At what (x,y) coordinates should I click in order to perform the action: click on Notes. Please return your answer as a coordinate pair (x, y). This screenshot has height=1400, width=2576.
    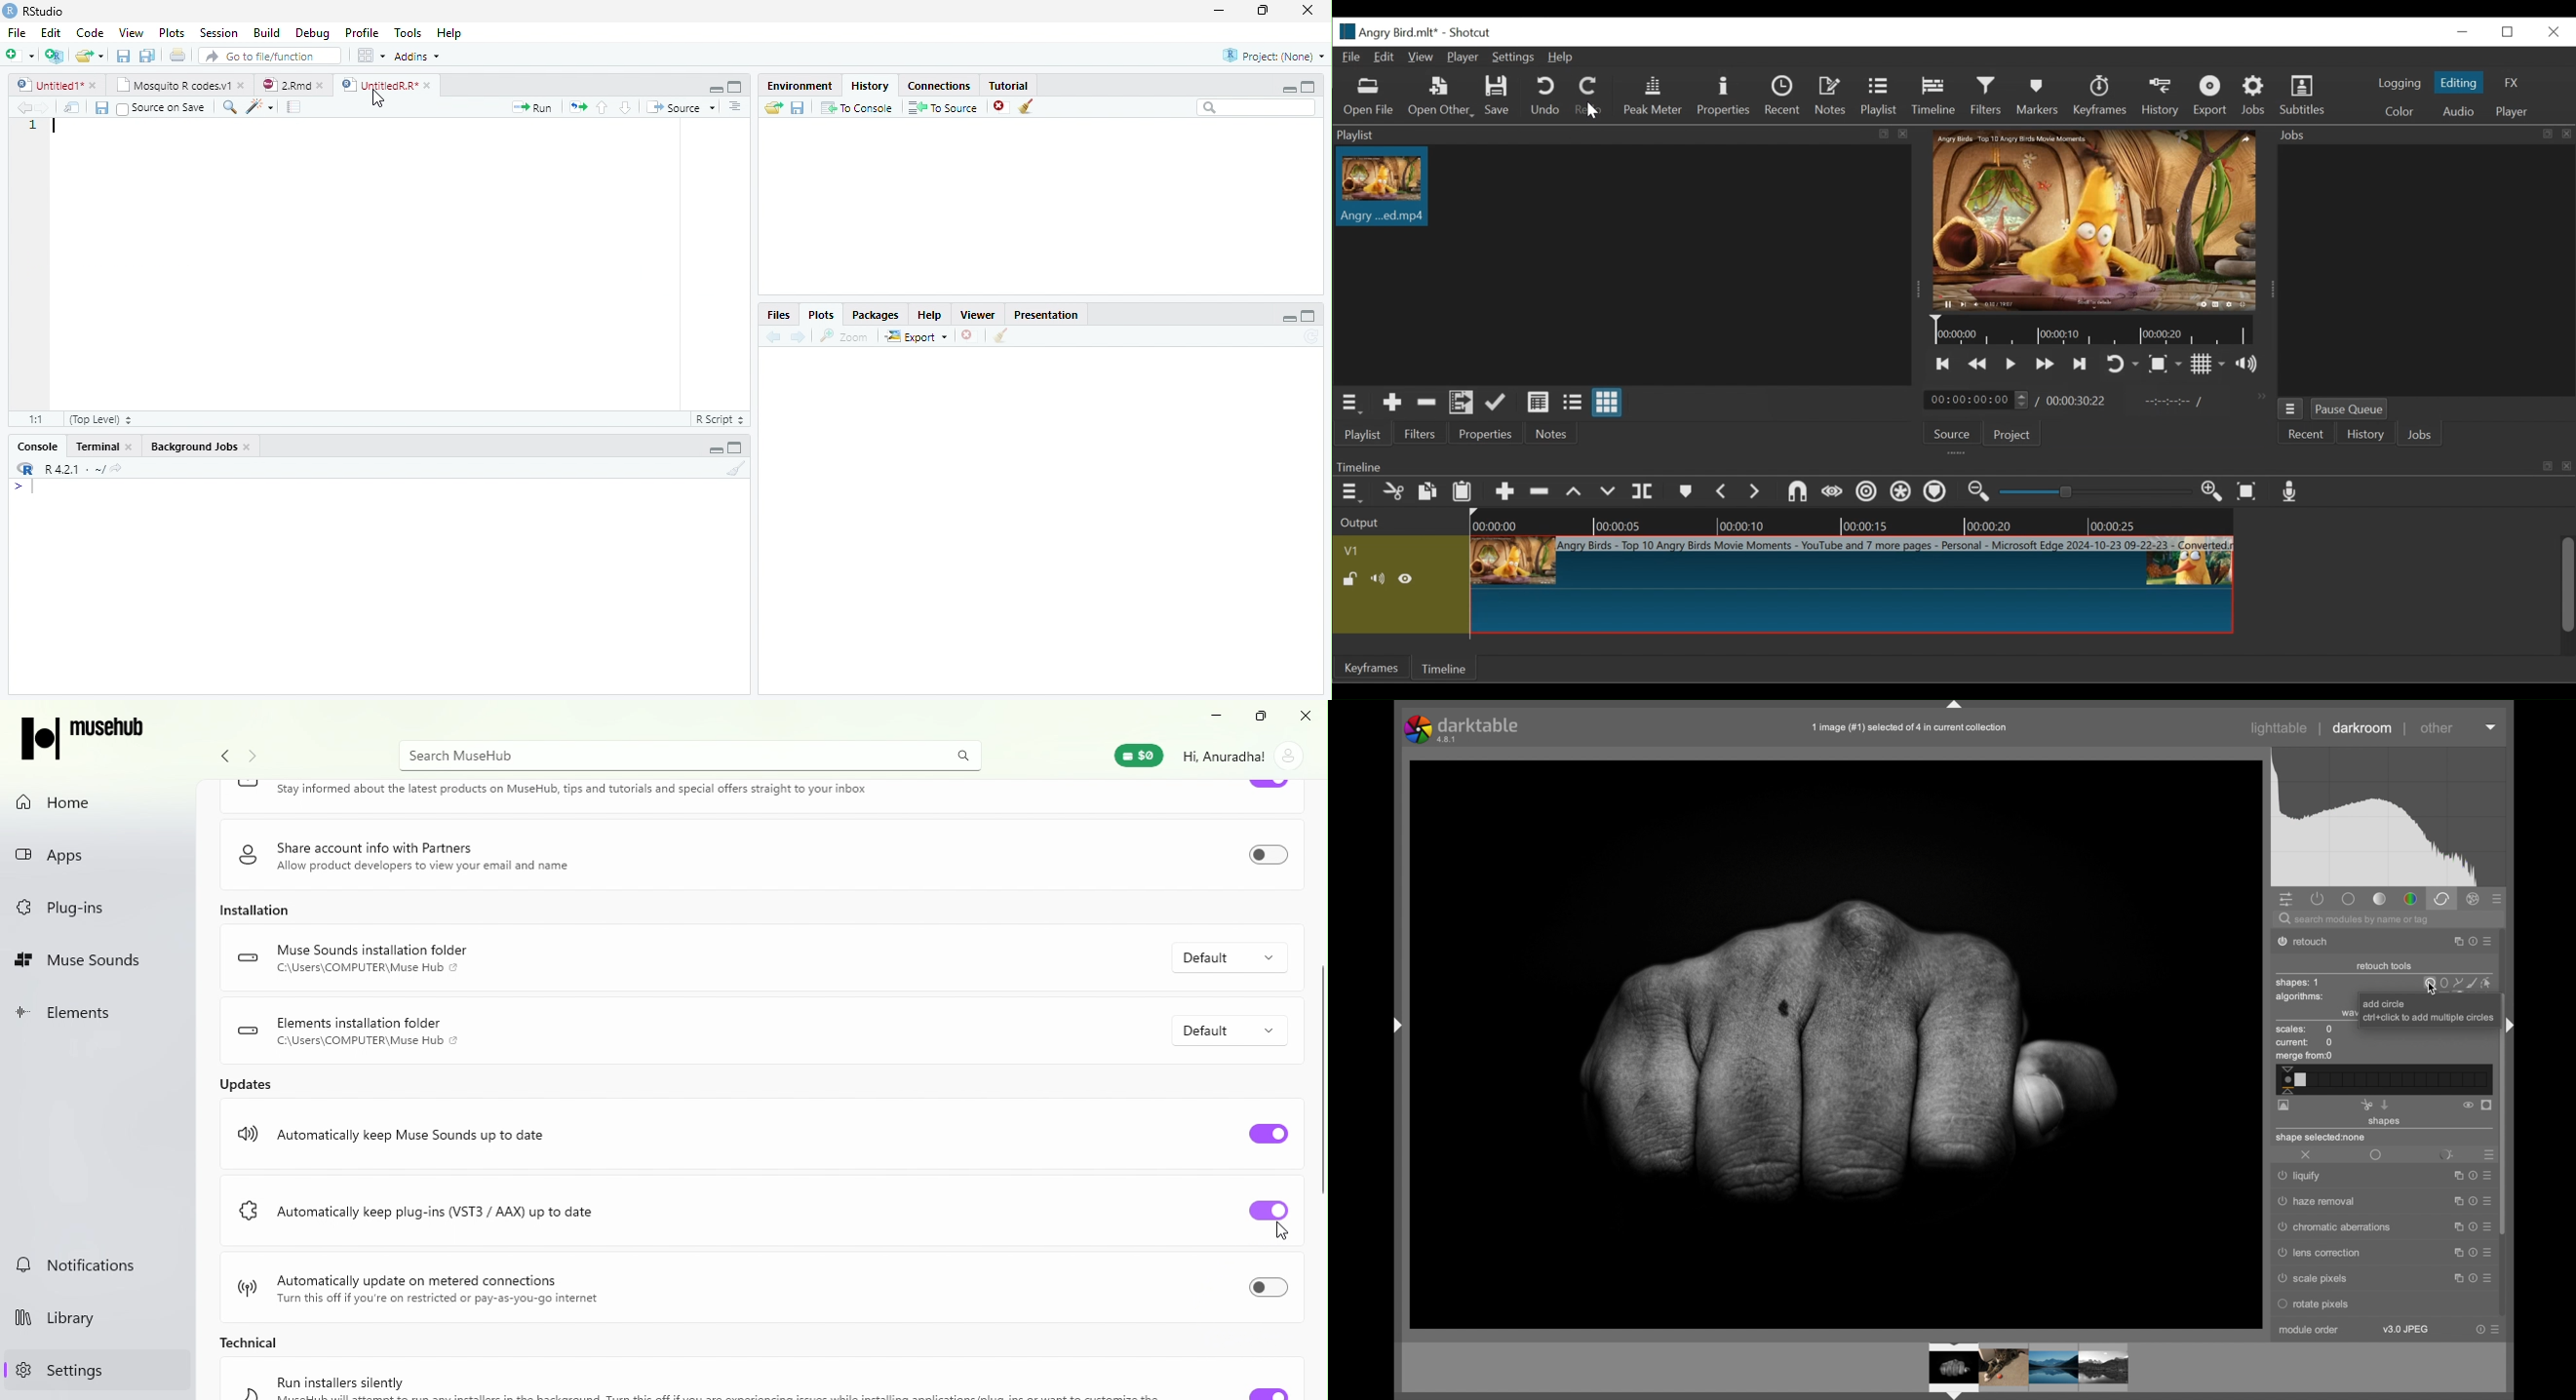
    Looking at the image, I should click on (1547, 433).